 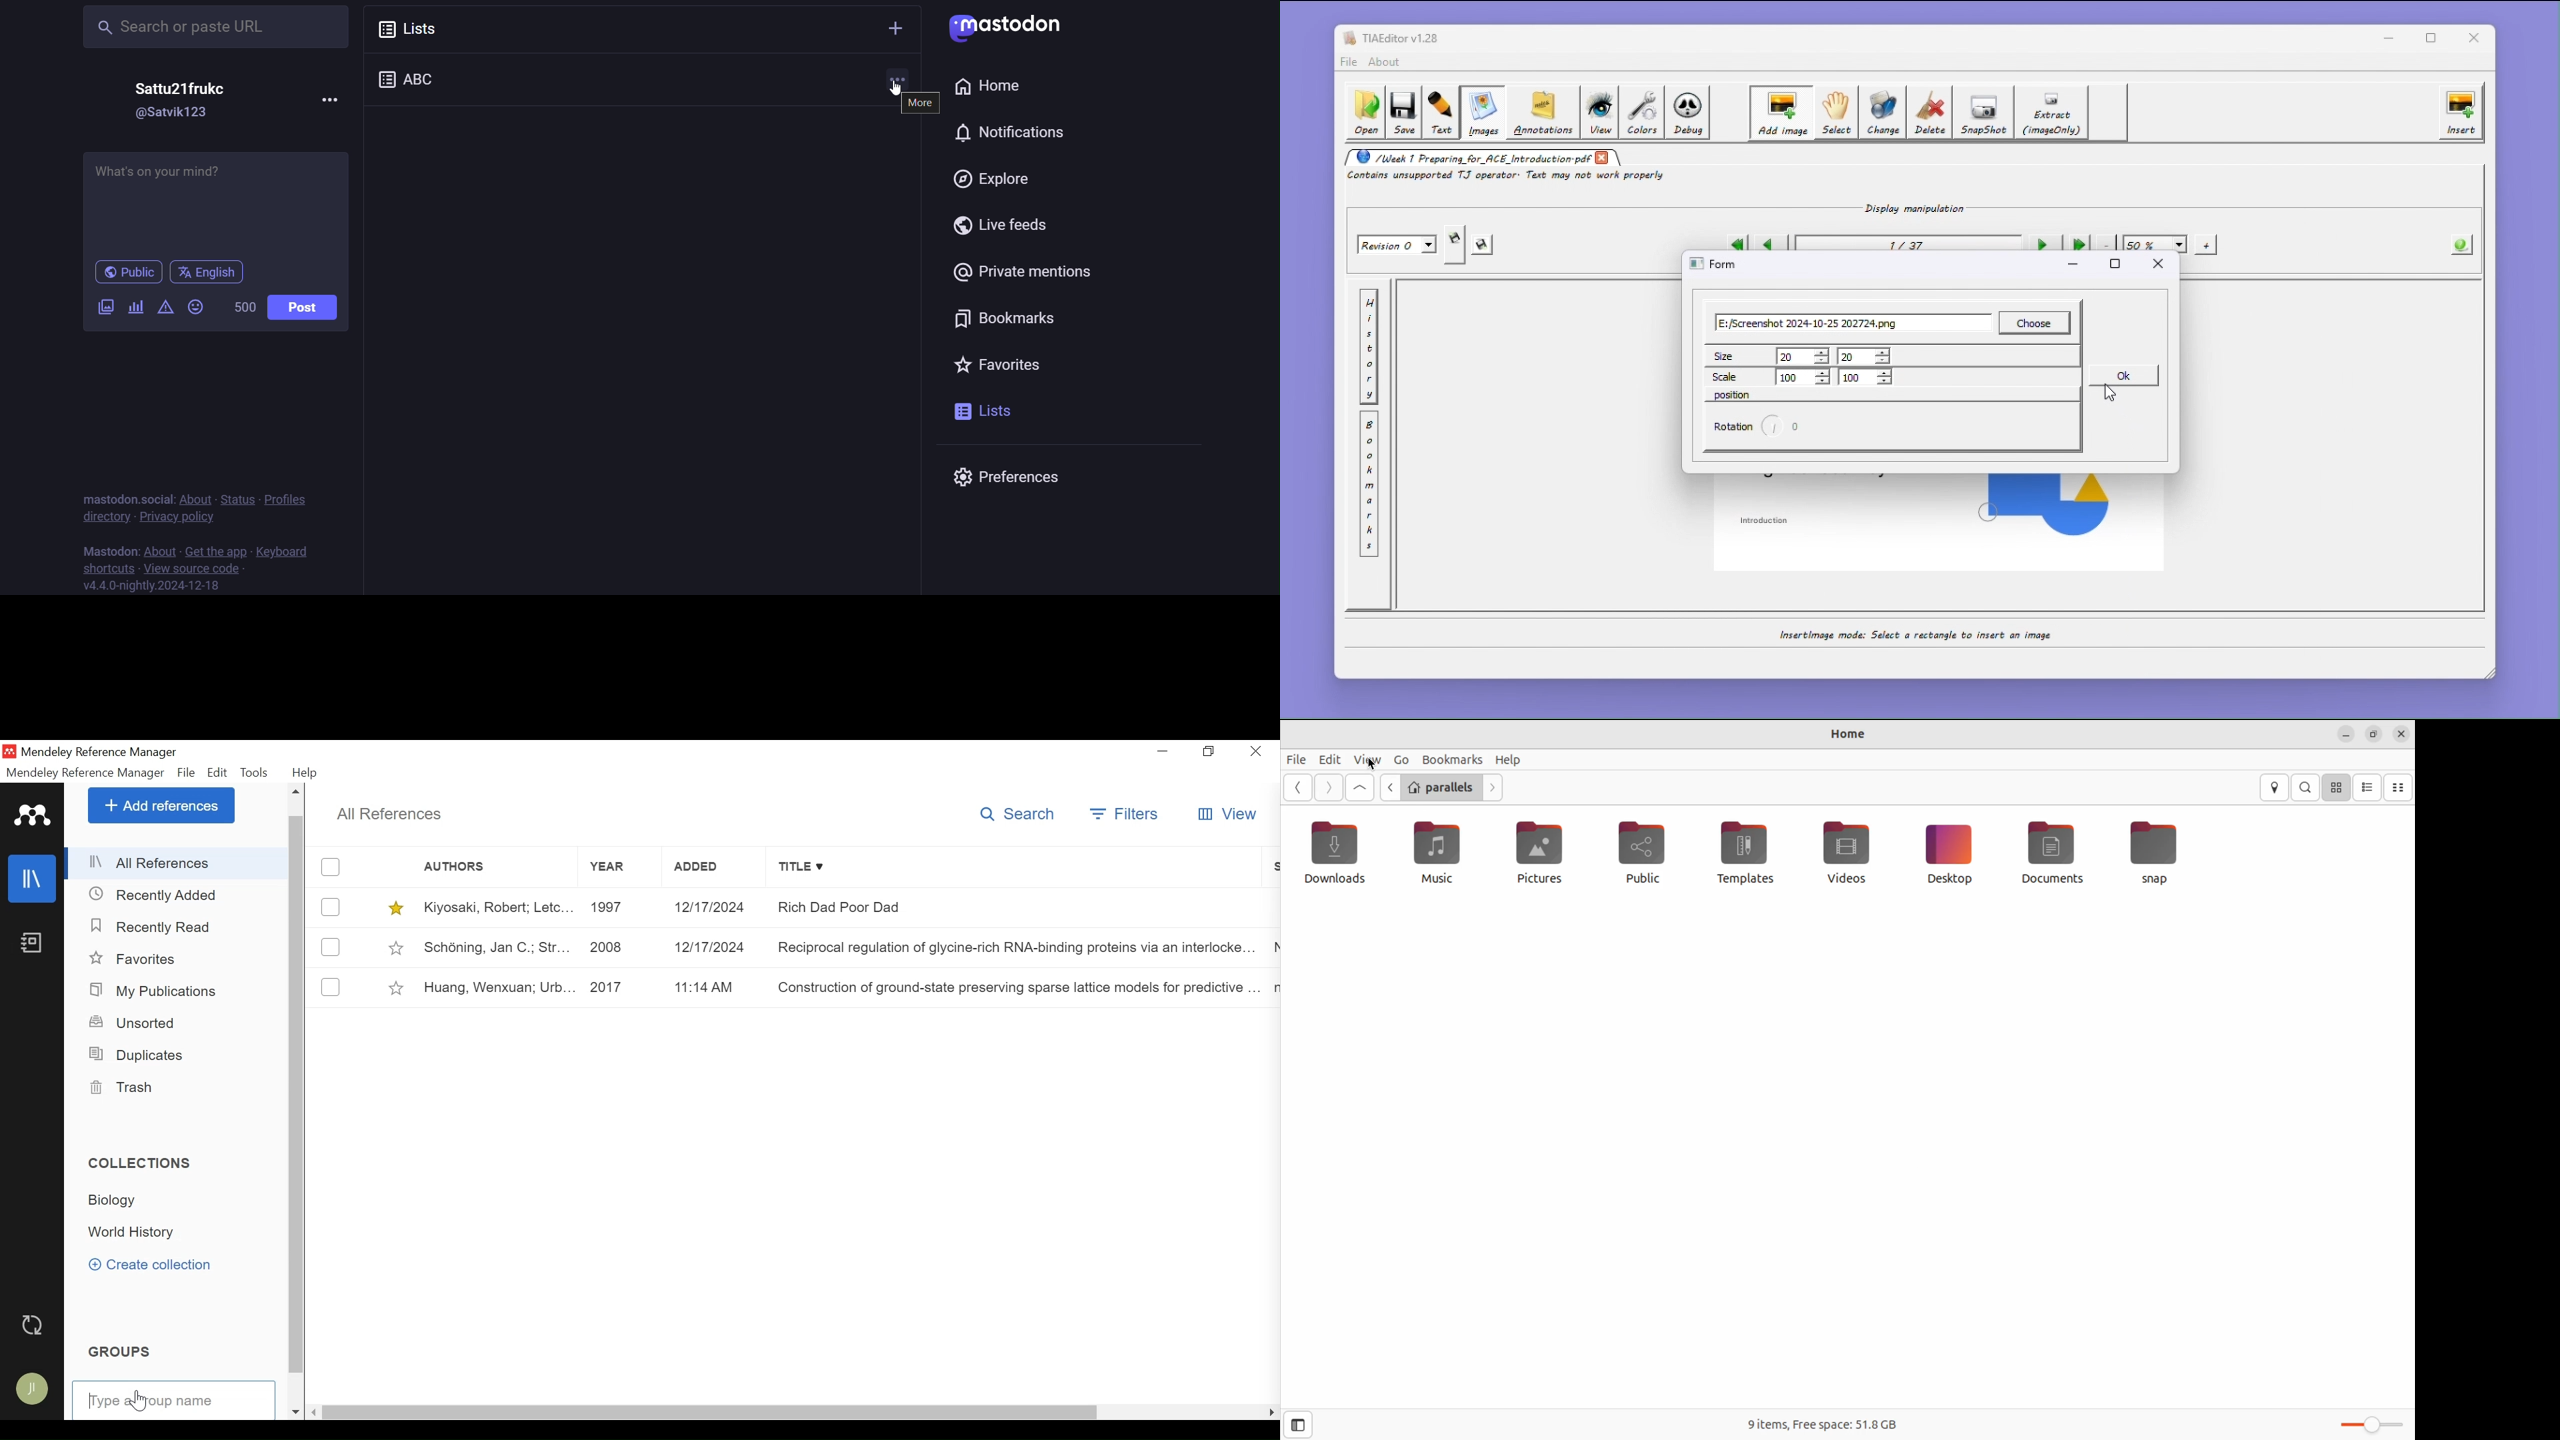 I want to click on 12/12/2024, so click(x=714, y=907).